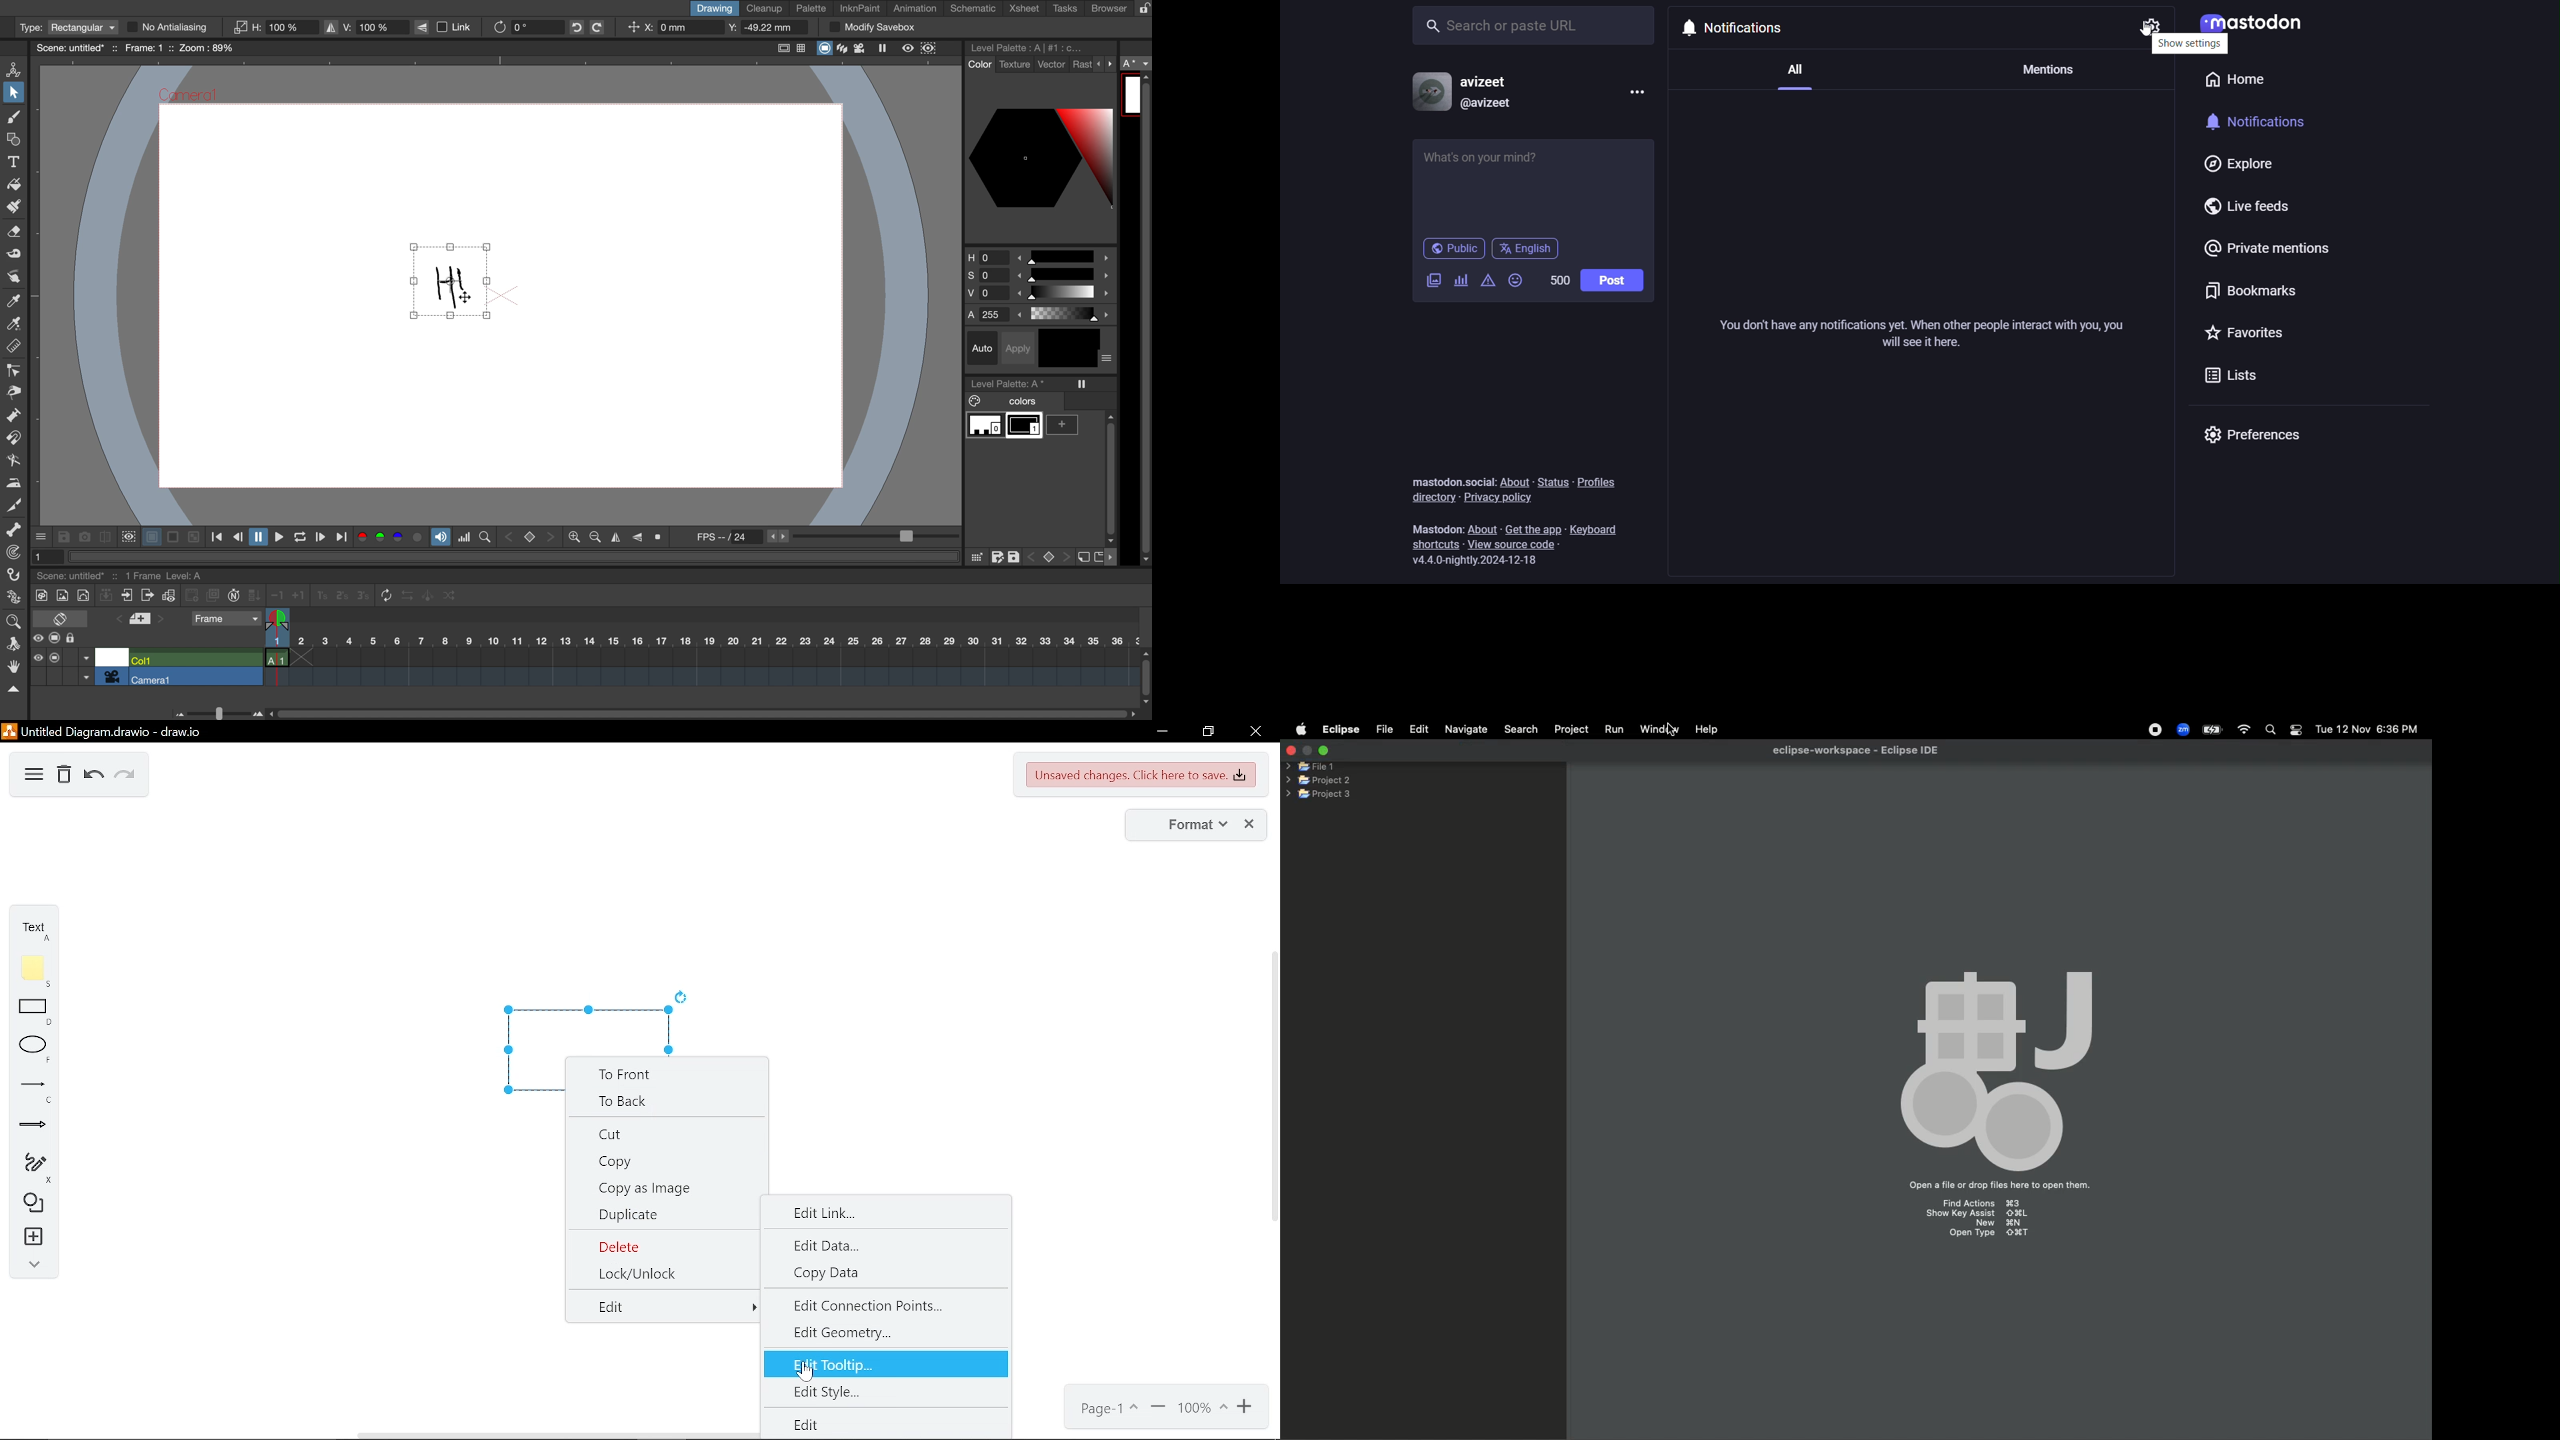  Describe the element at coordinates (670, 29) in the screenshot. I see `x coordinate` at that location.